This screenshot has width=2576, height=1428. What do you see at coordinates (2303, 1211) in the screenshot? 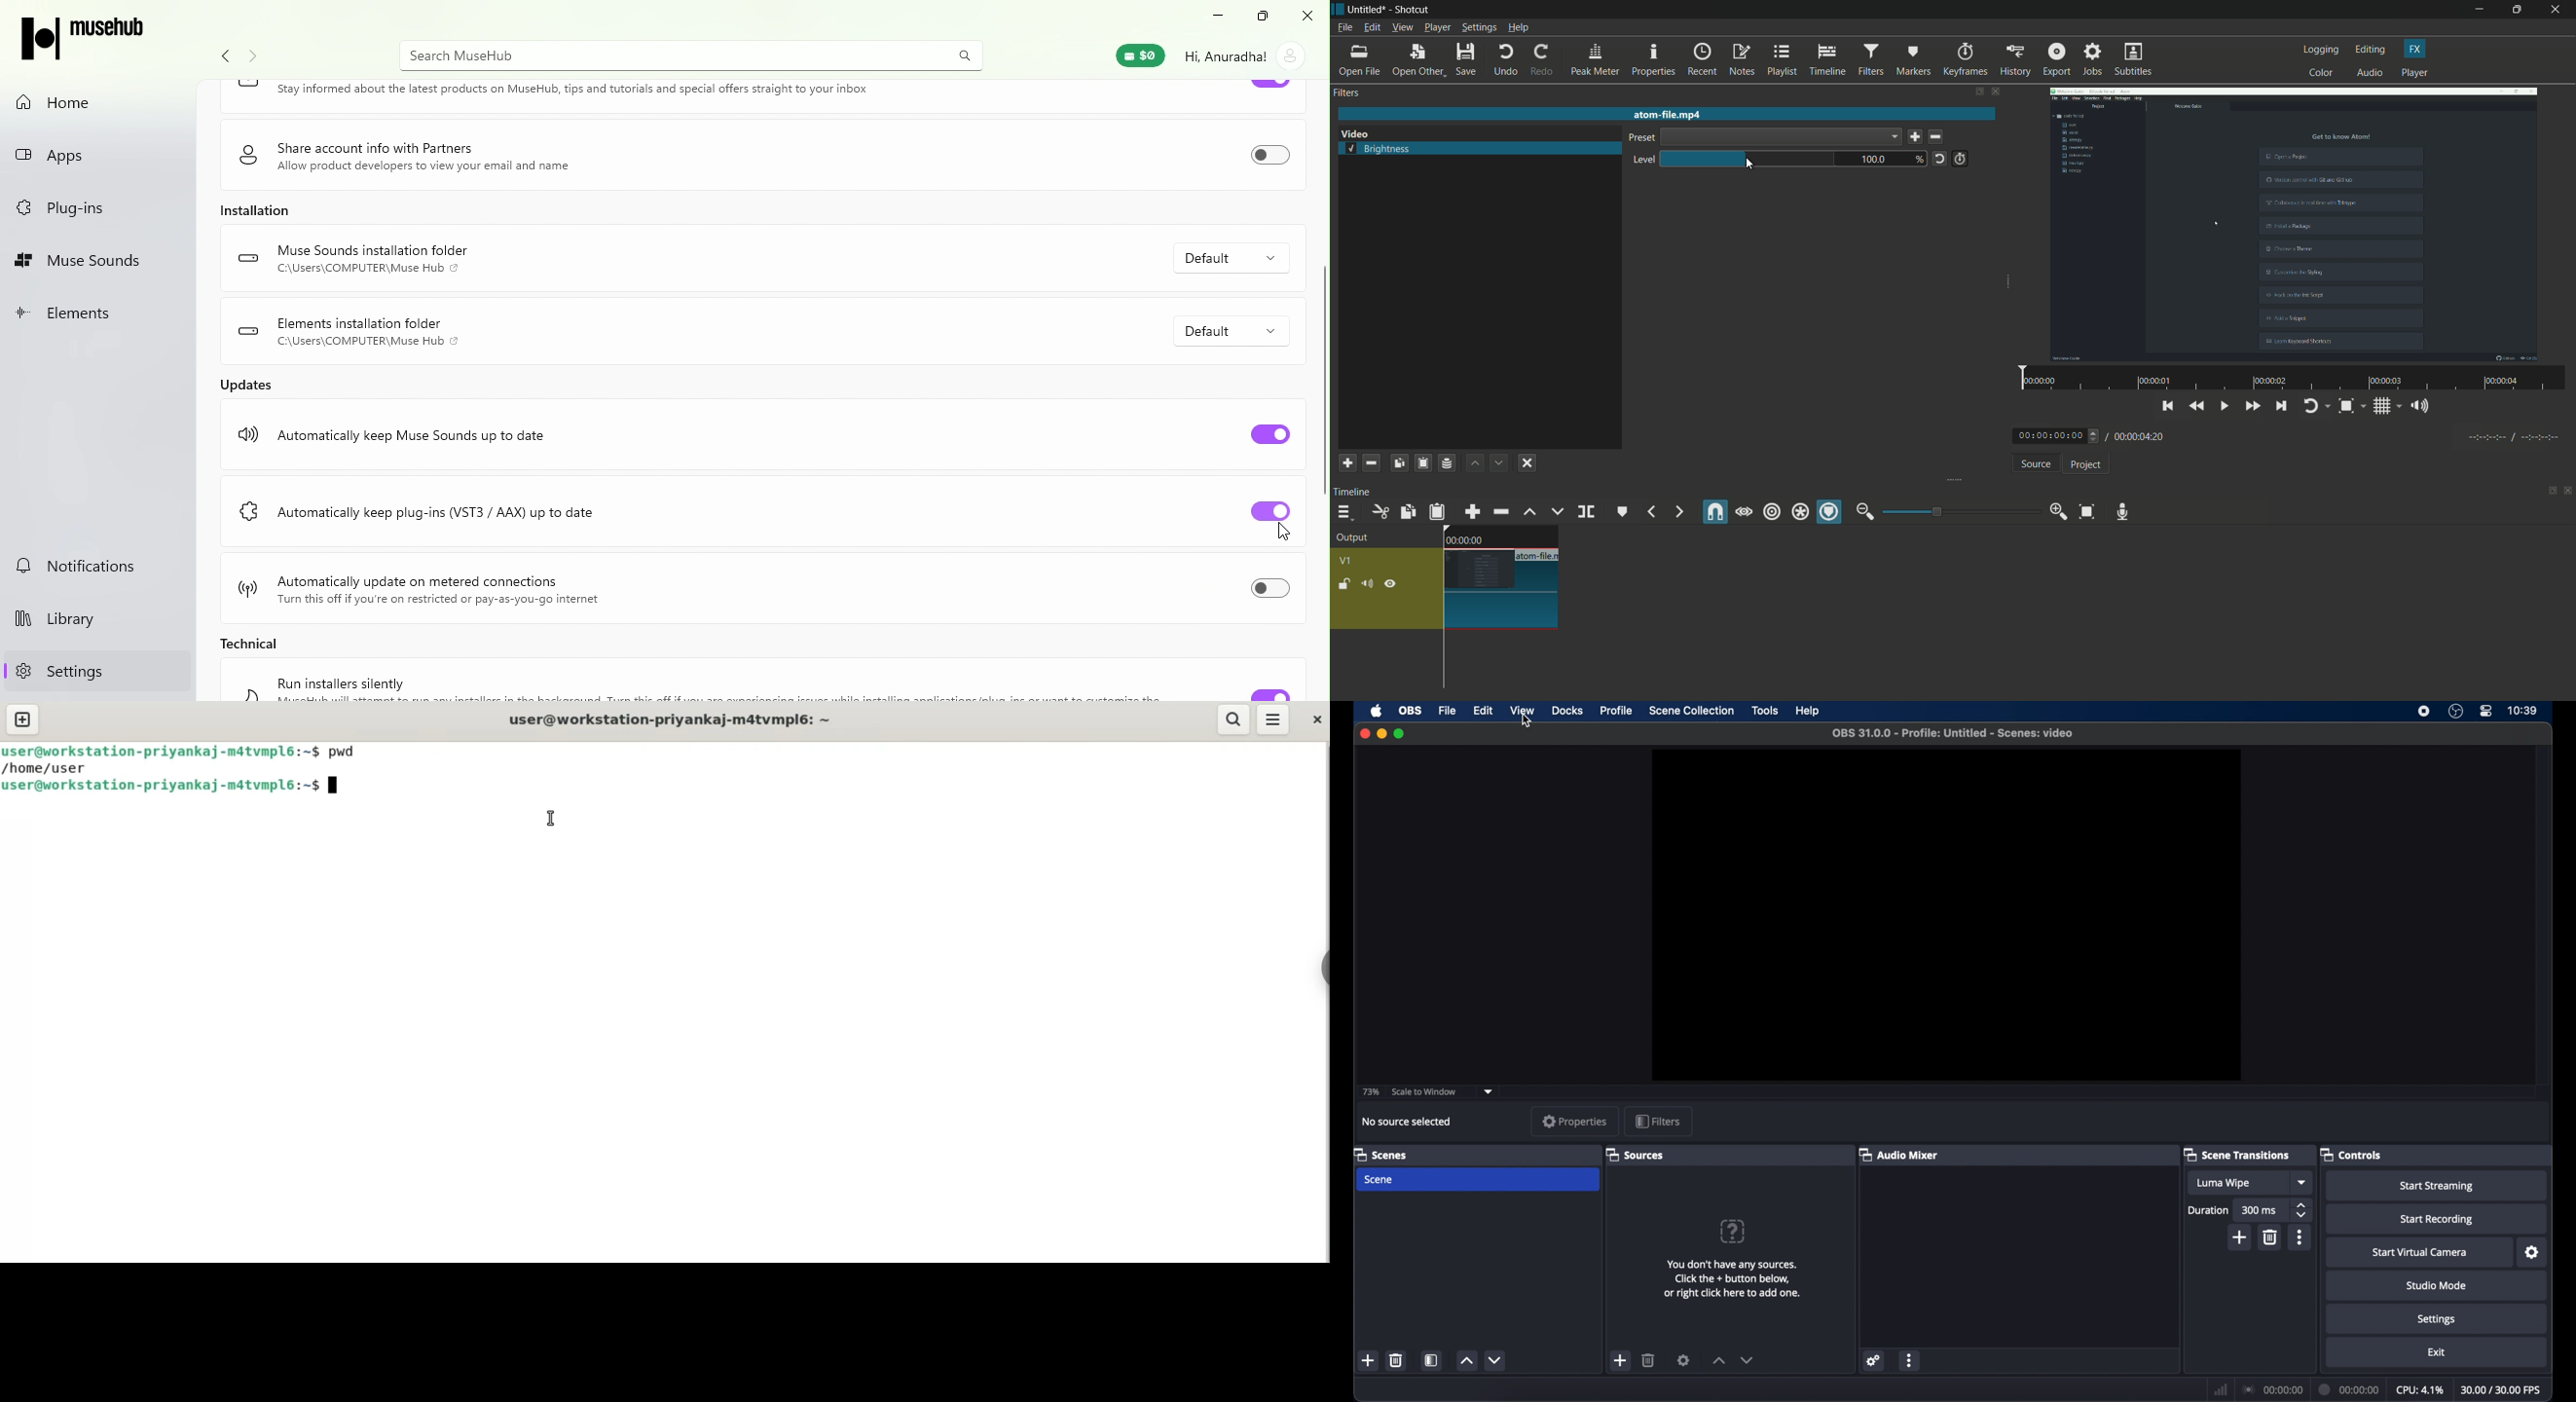
I see `stepper buttons` at bounding box center [2303, 1211].